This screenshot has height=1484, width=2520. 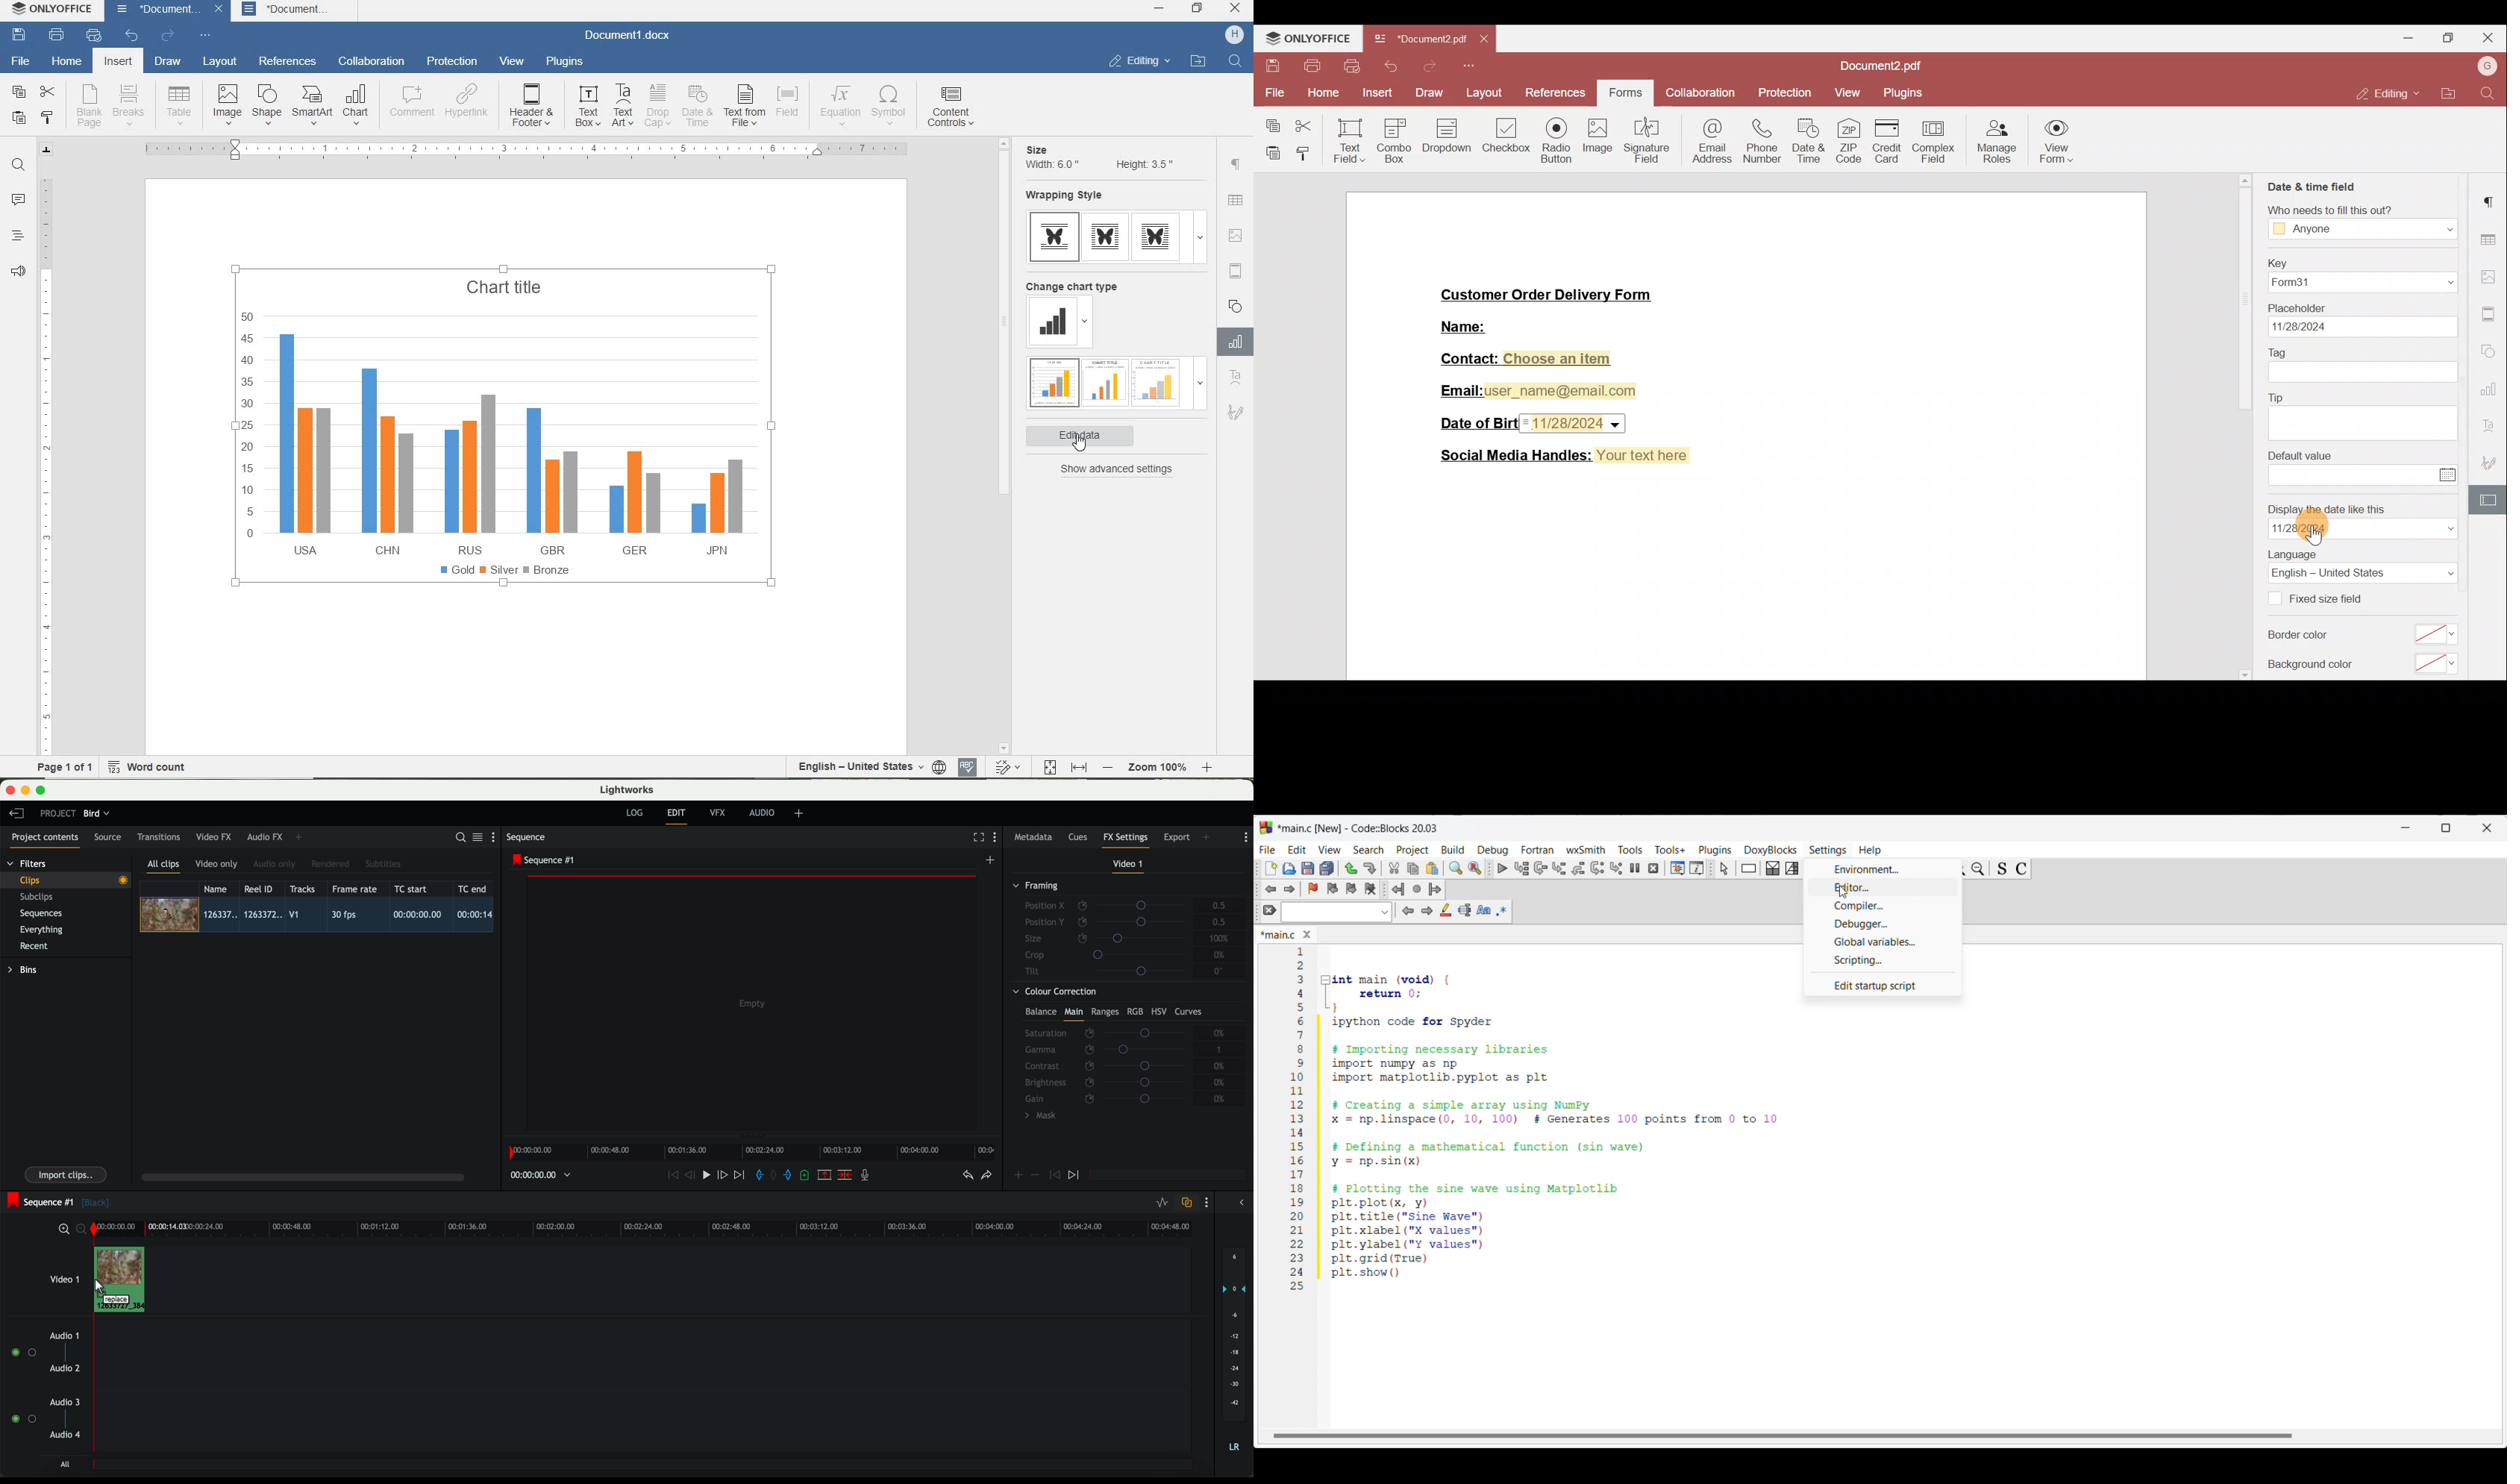 What do you see at coordinates (1445, 910) in the screenshot?
I see `Highlight` at bounding box center [1445, 910].